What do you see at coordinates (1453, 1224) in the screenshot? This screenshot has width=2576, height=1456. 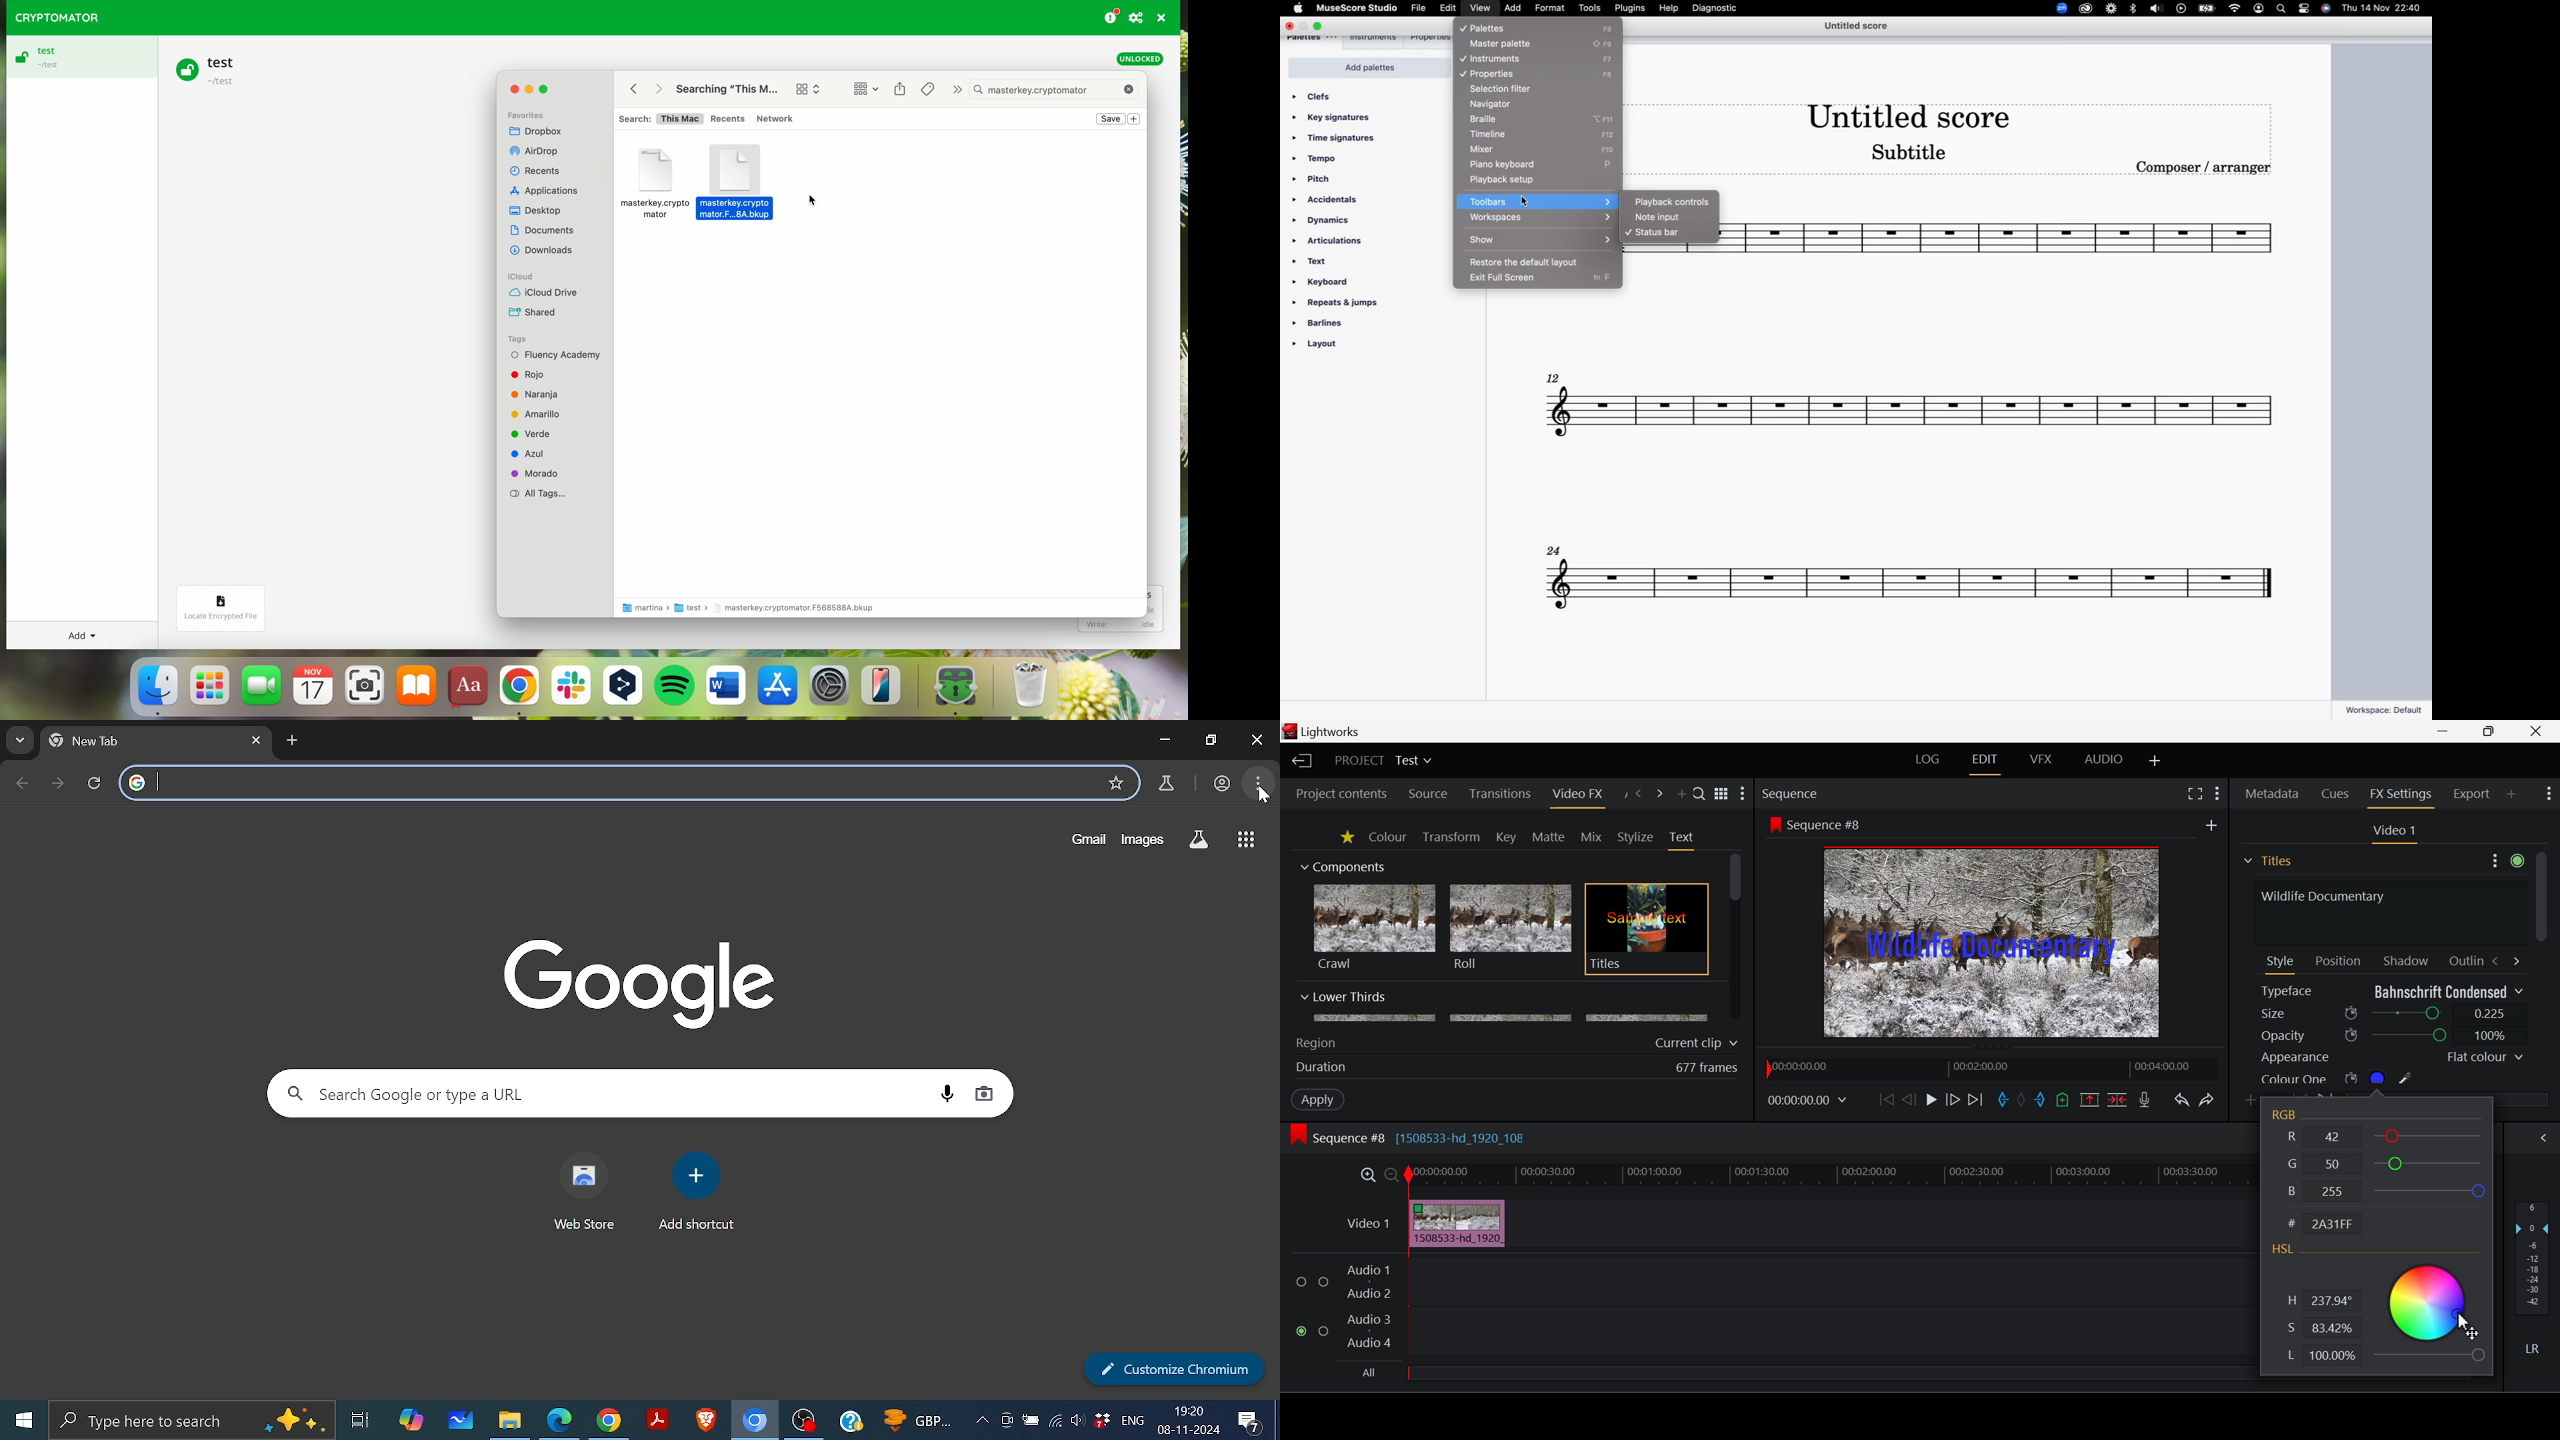 I see `Clip Inserted` at bounding box center [1453, 1224].